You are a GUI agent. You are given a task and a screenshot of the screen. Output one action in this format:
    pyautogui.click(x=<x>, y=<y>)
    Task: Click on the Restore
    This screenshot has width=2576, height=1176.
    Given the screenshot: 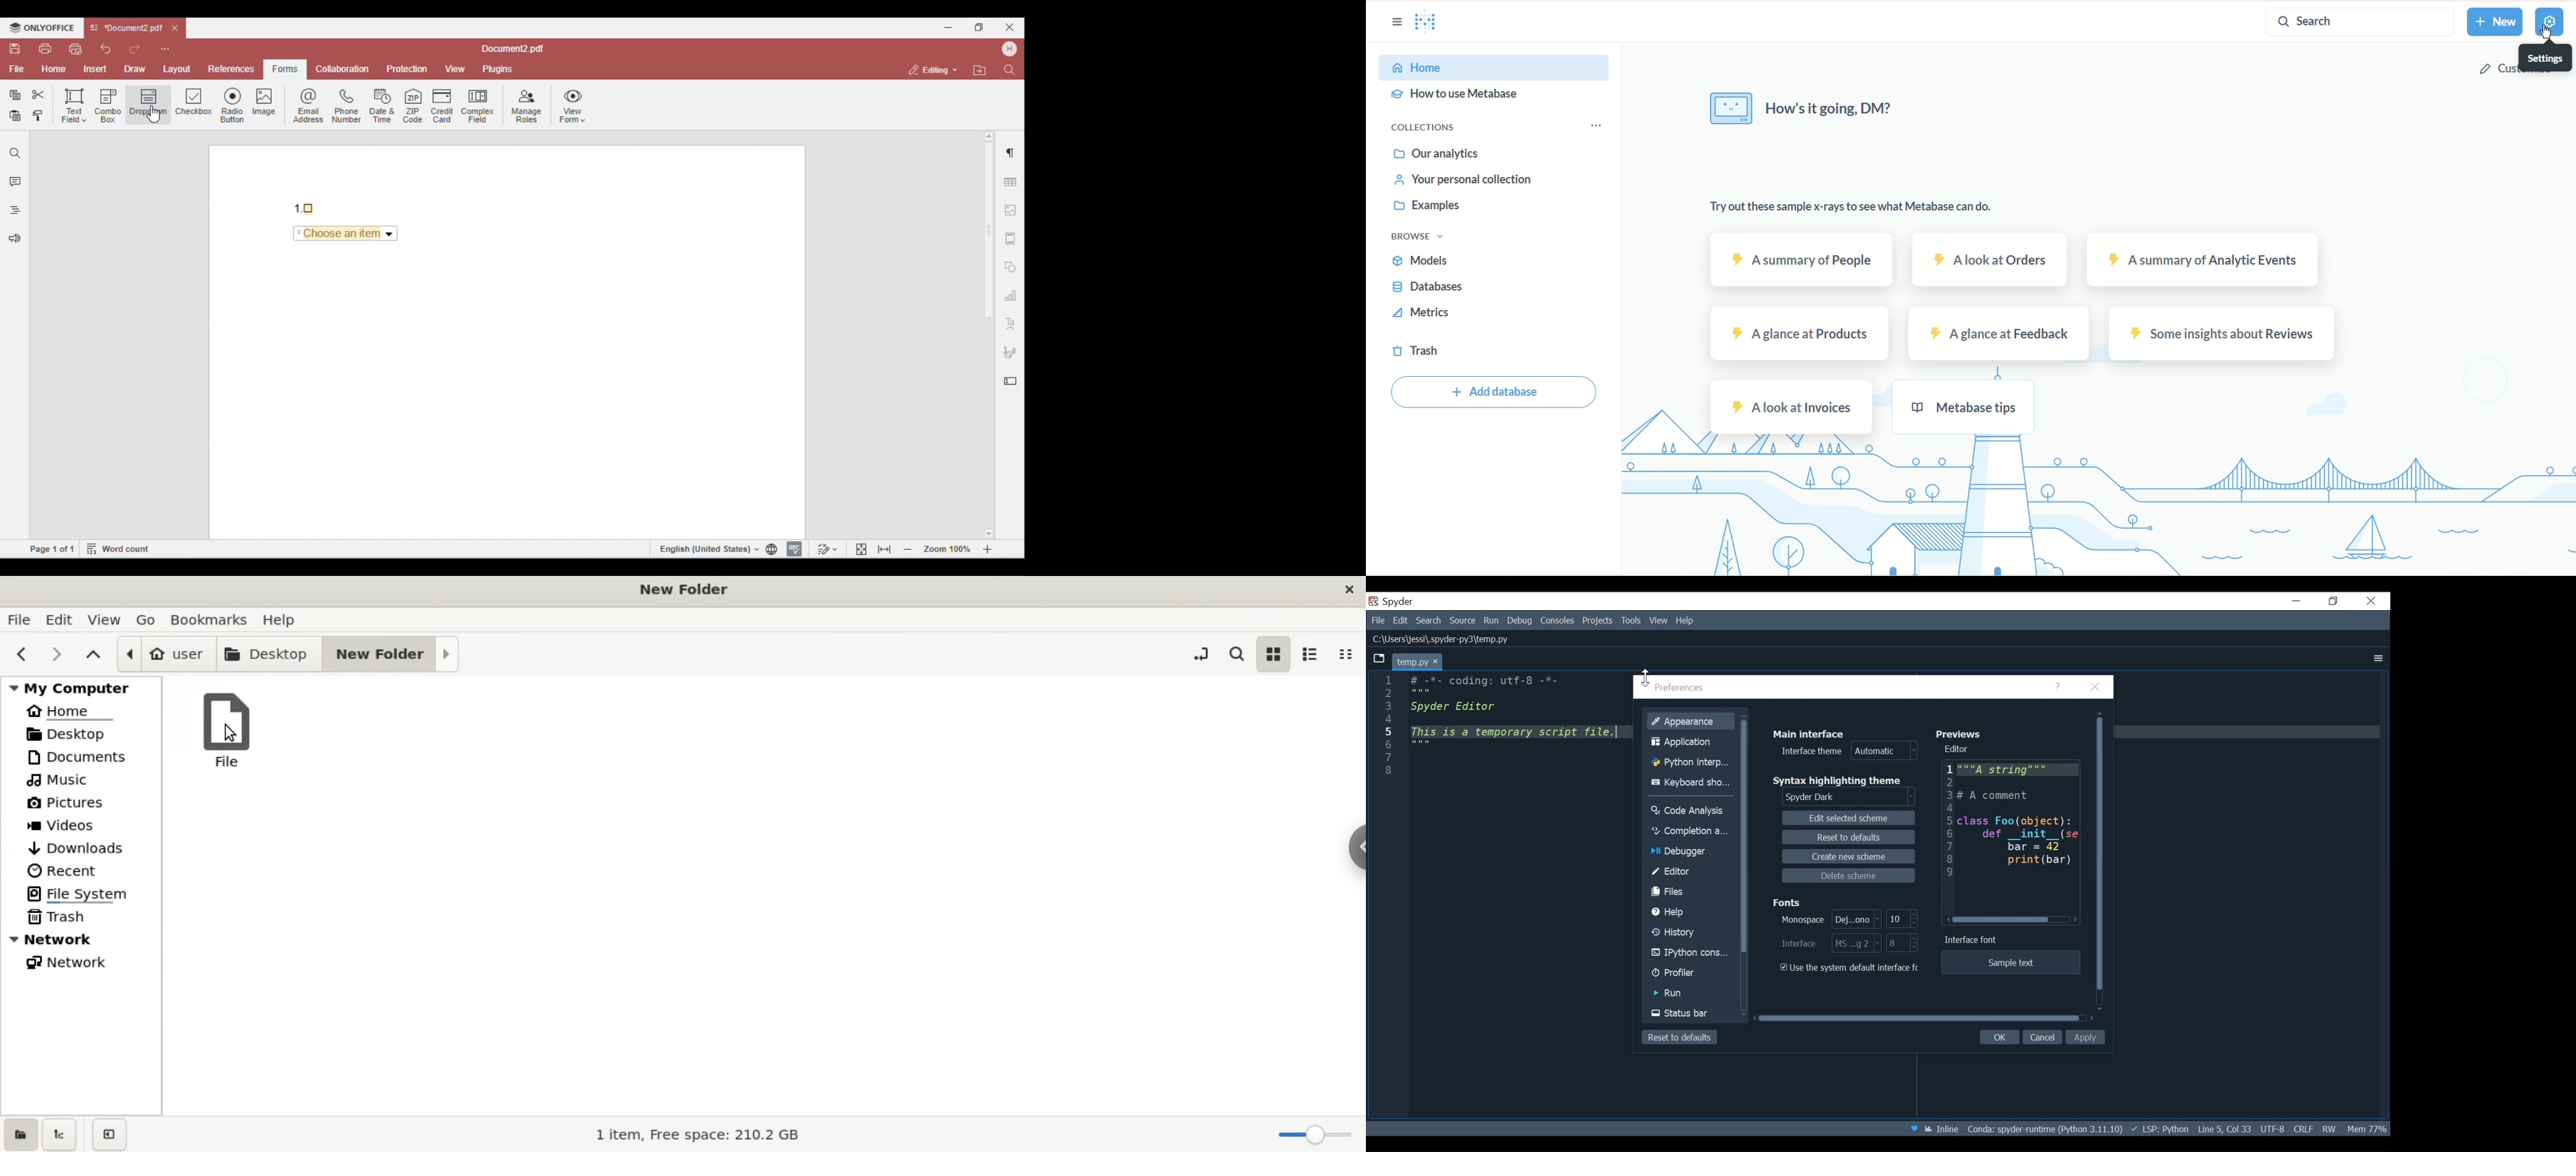 What is the action you would take?
    pyautogui.click(x=2334, y=602)
    